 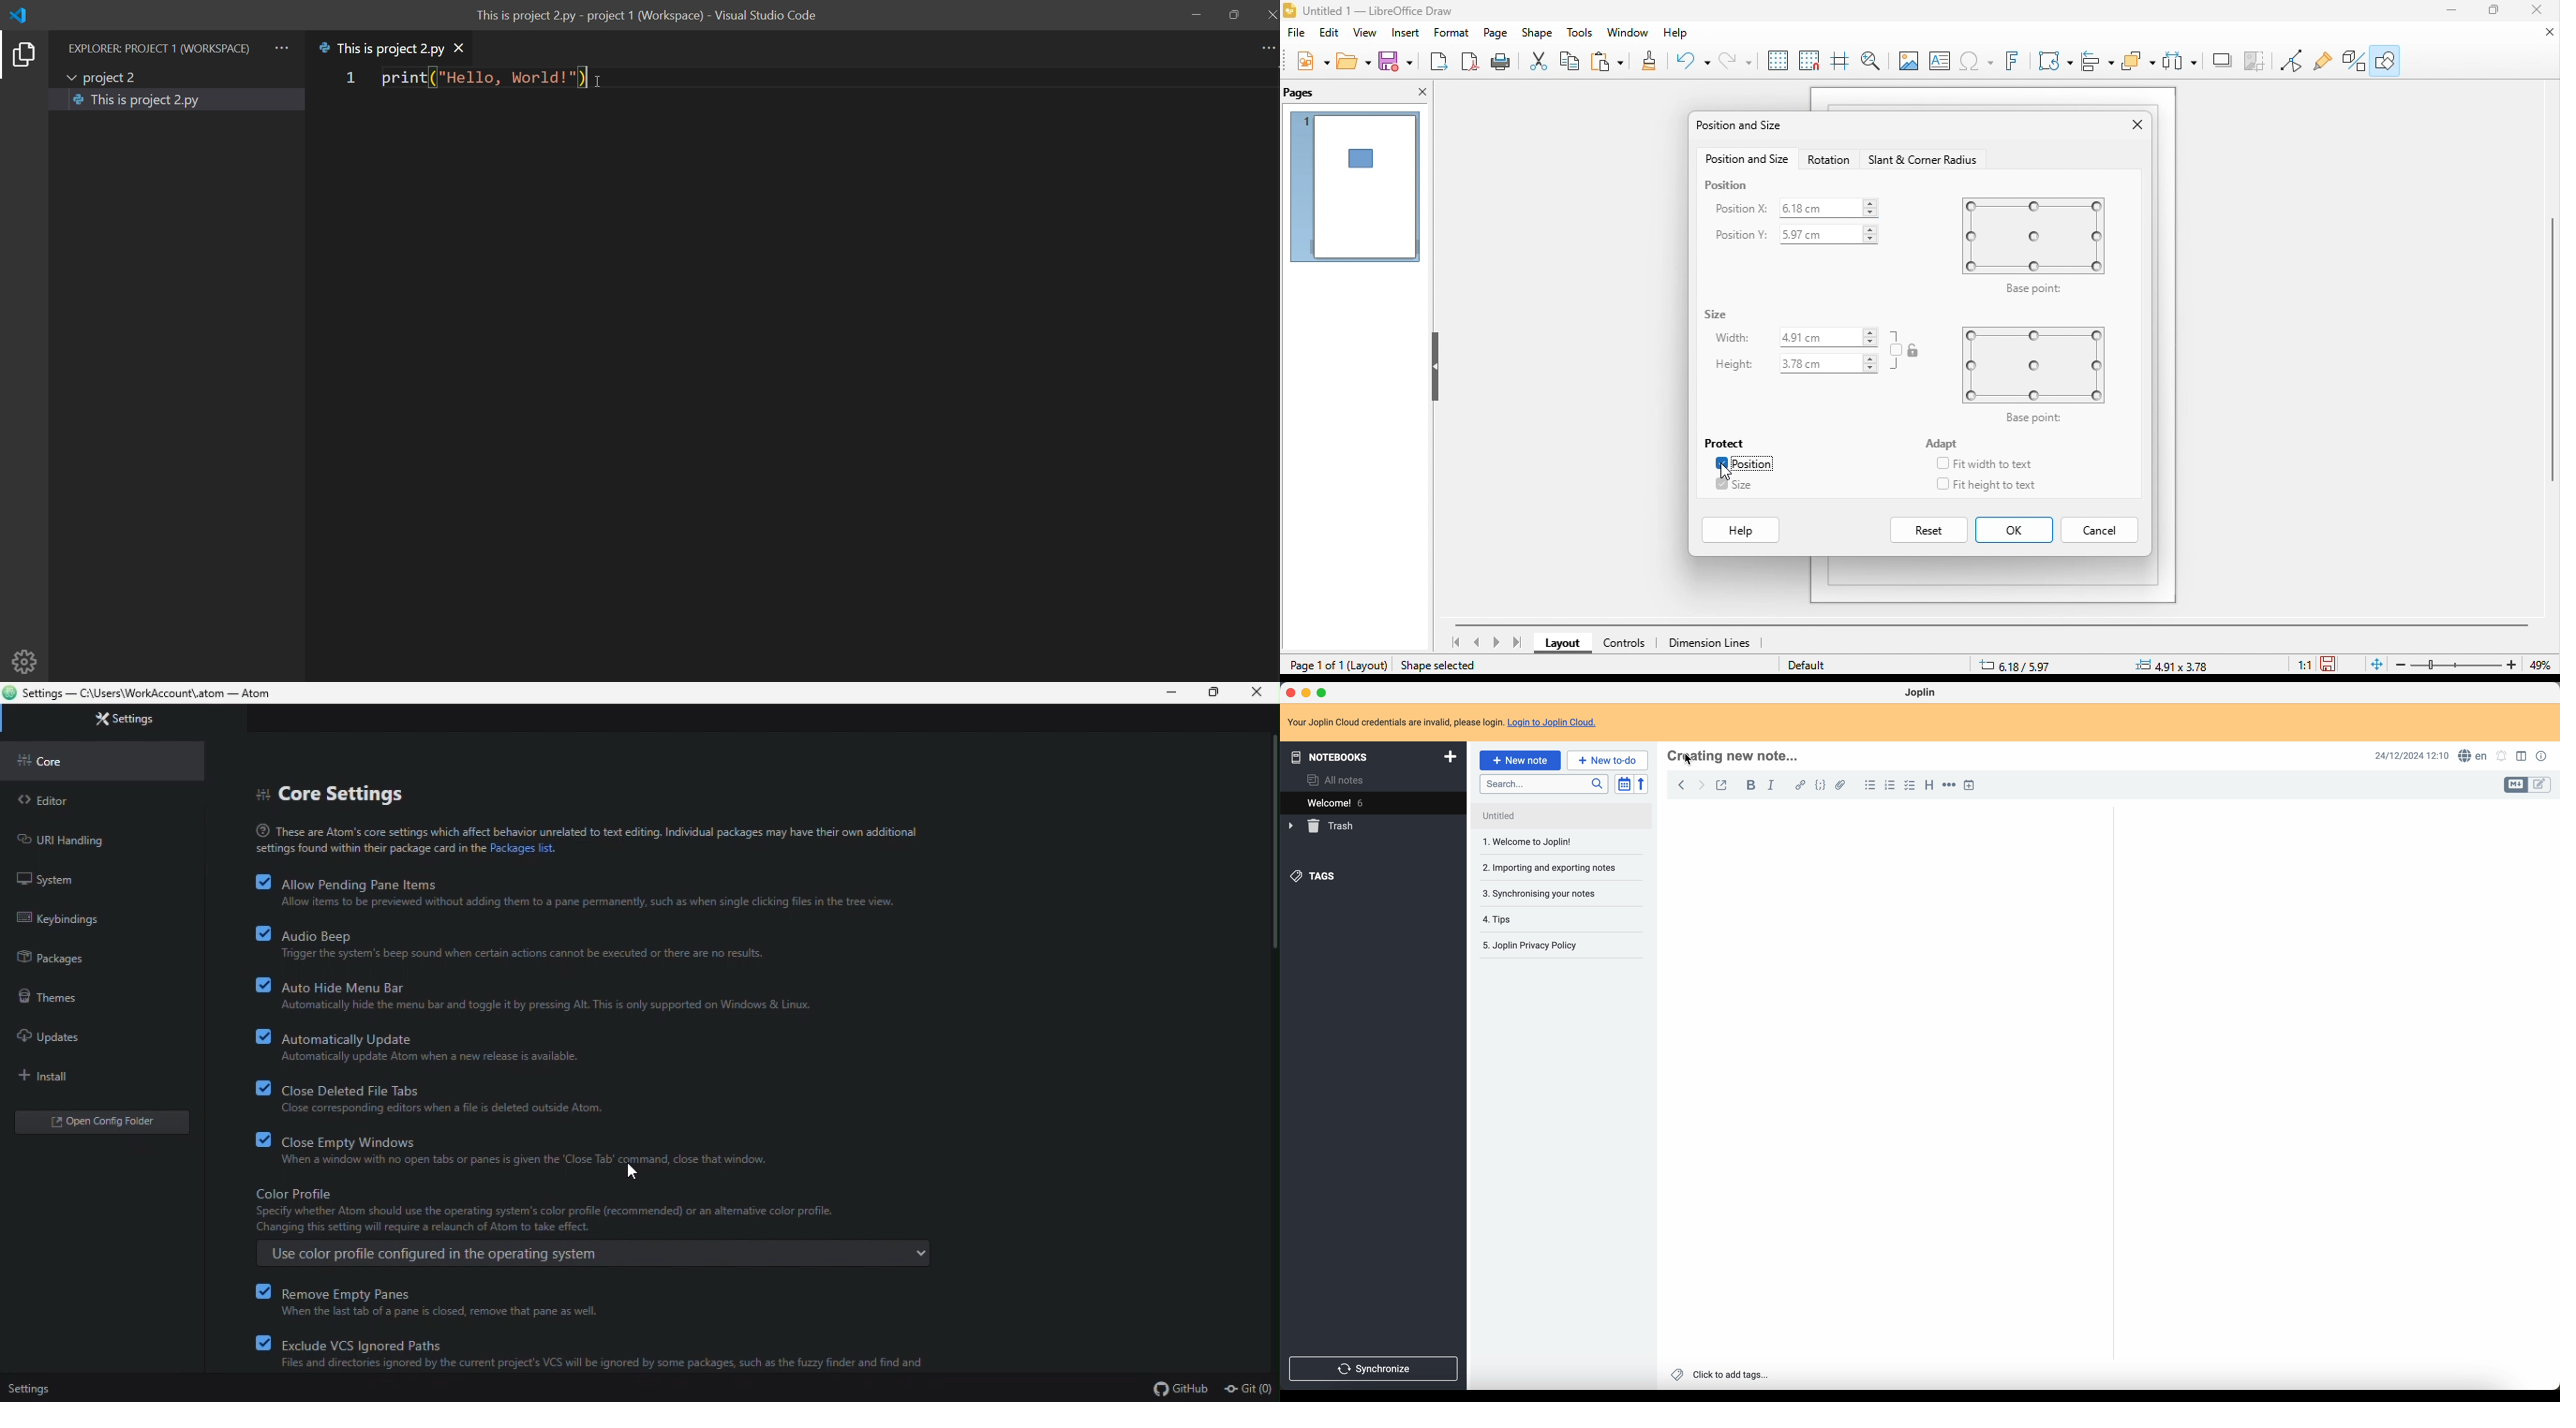 What do you see at coordinates (1296, 33) in the screenshot?
I see `file` at bounding box center [1296, 33].